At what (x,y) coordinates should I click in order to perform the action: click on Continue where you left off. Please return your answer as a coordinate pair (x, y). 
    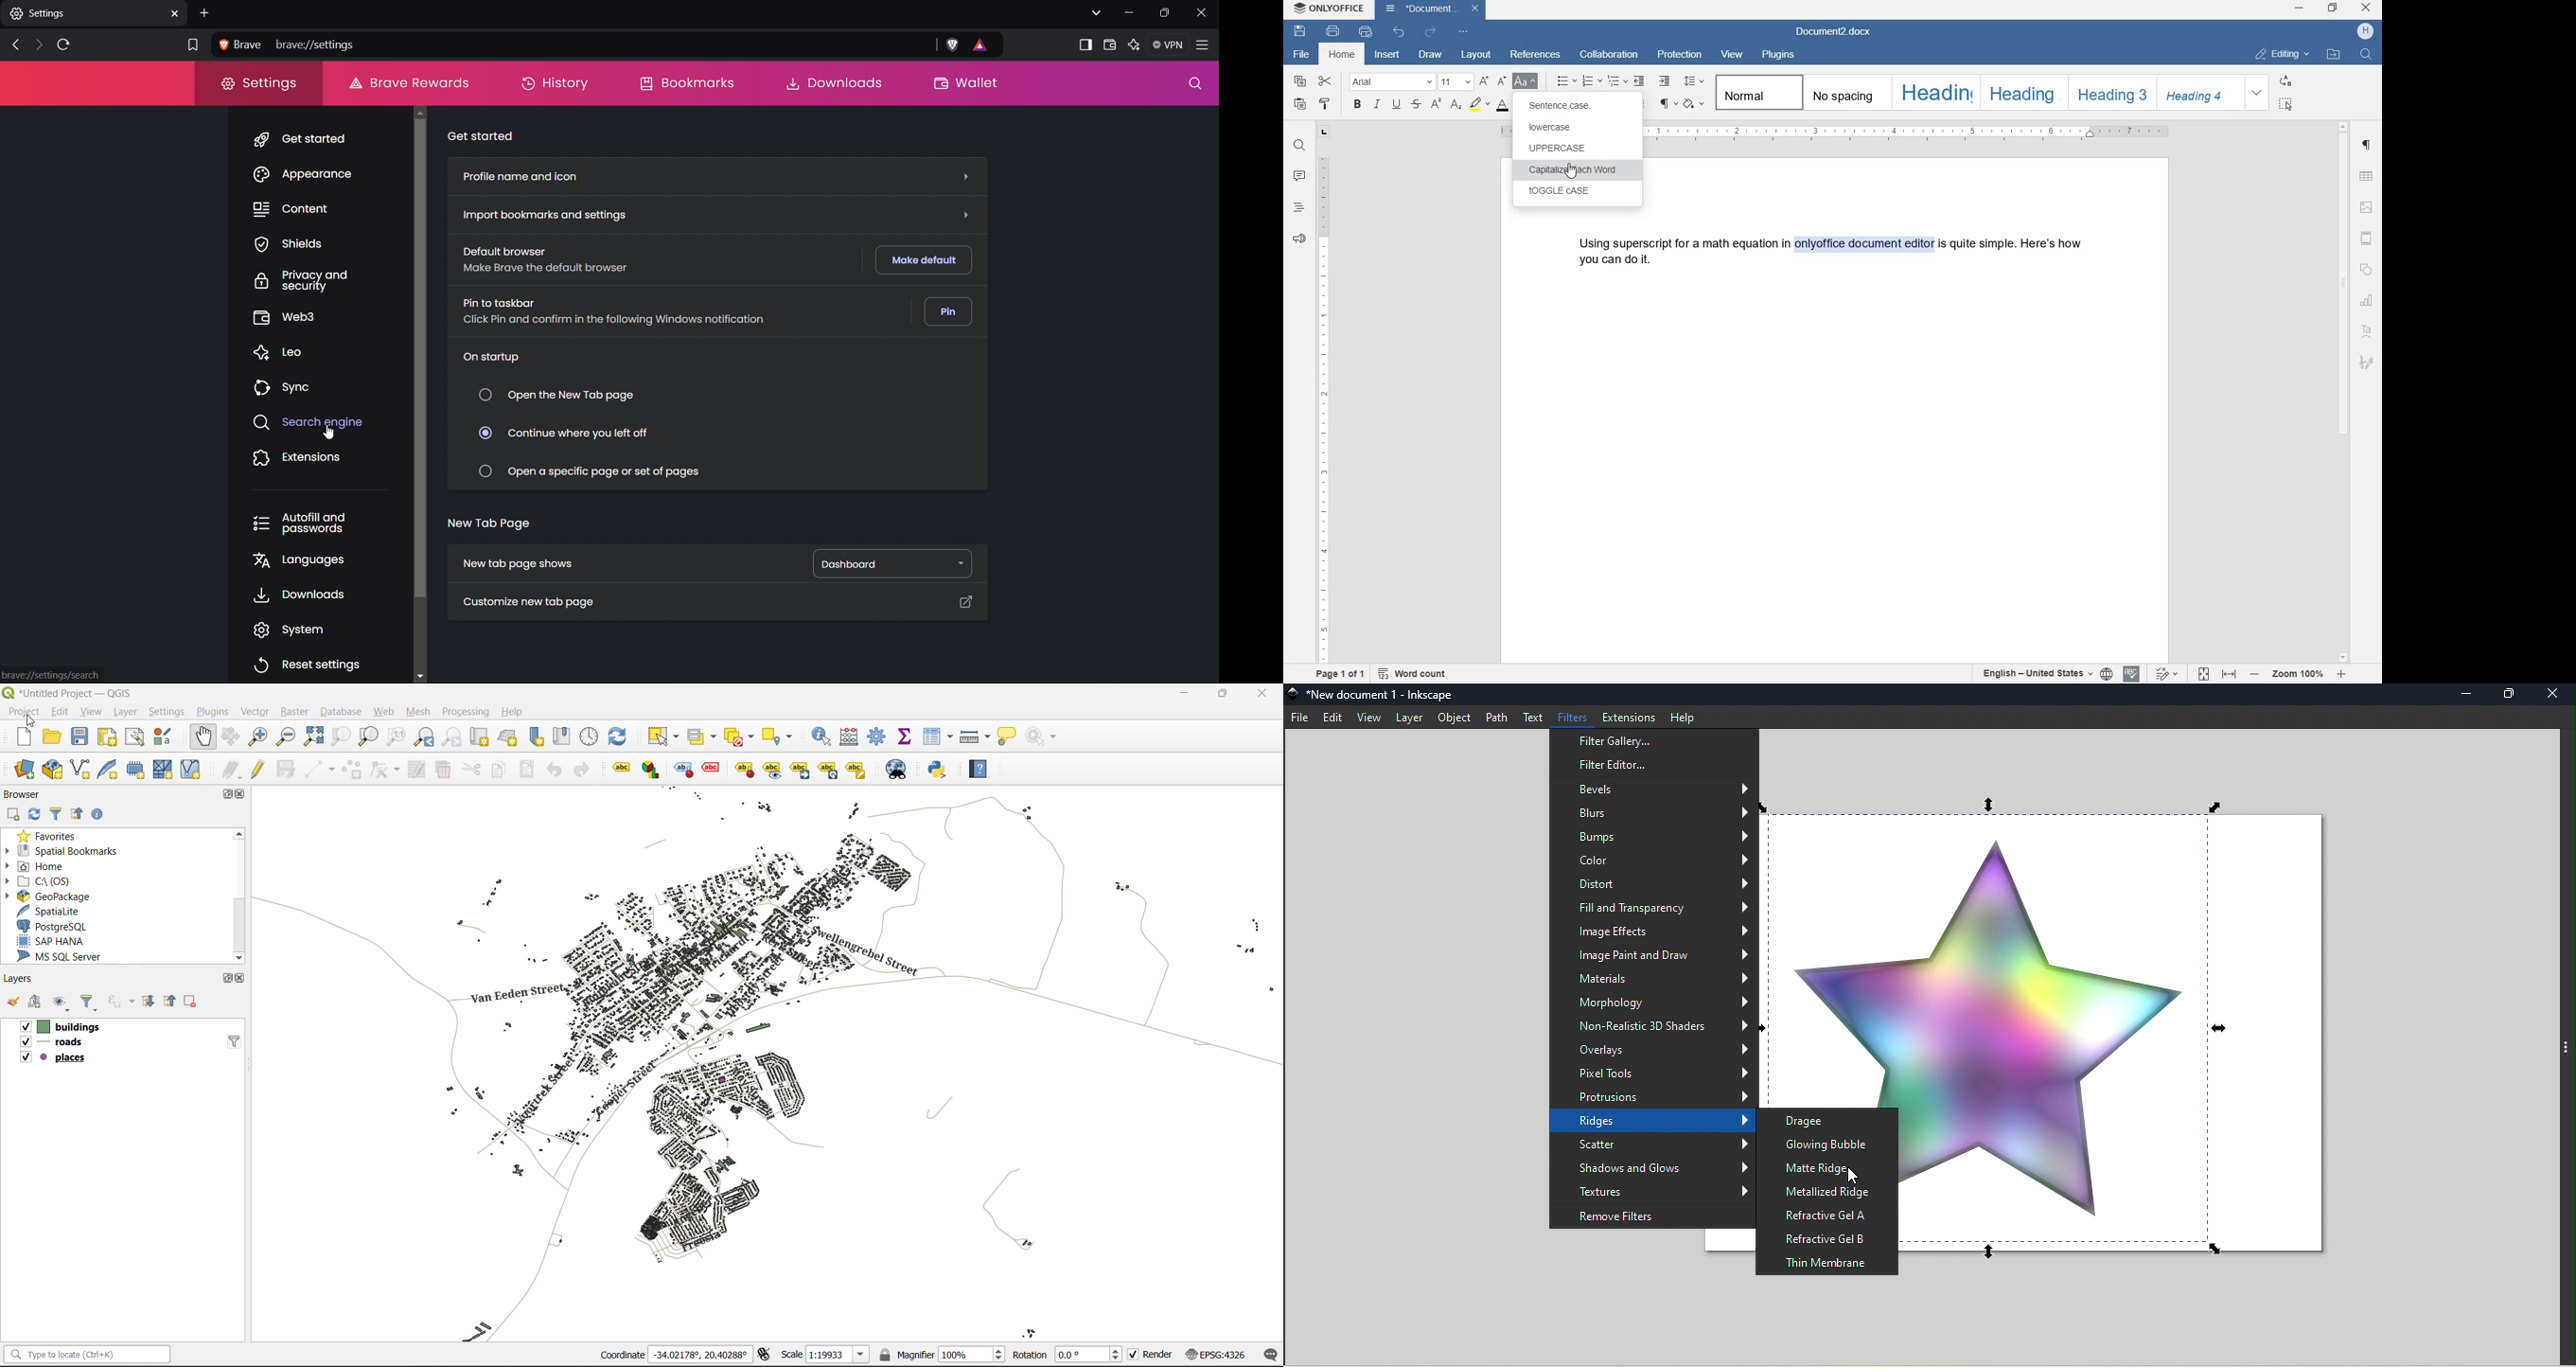
    Looking at the image, I should click on (570, 434).